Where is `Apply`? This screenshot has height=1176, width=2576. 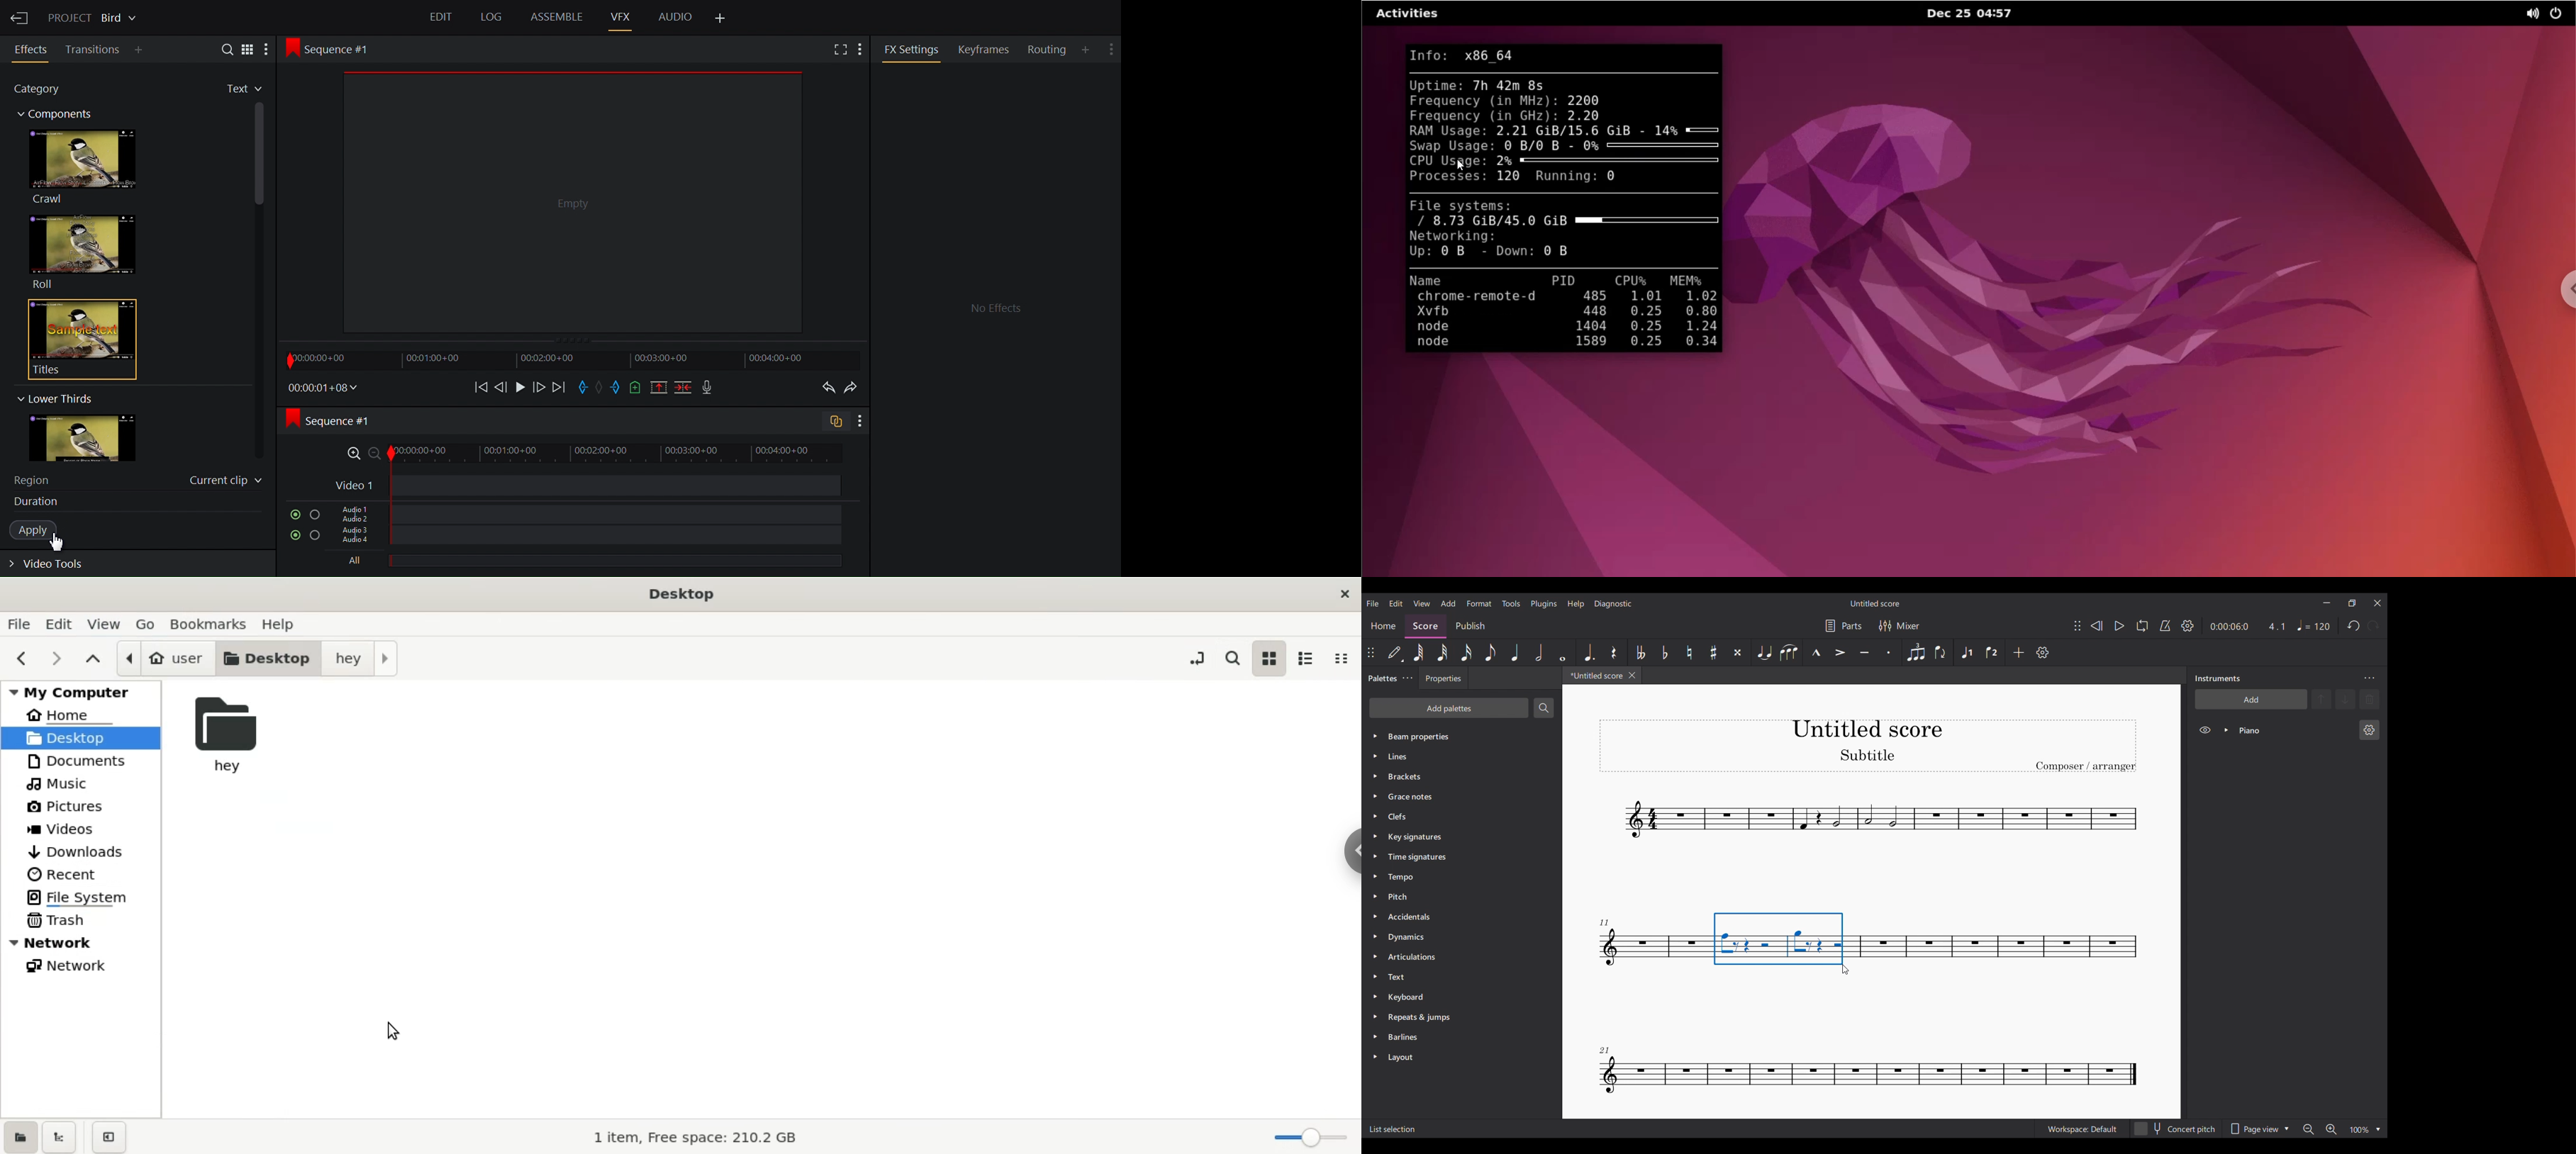
Apply is located at coordinates (39, 530).